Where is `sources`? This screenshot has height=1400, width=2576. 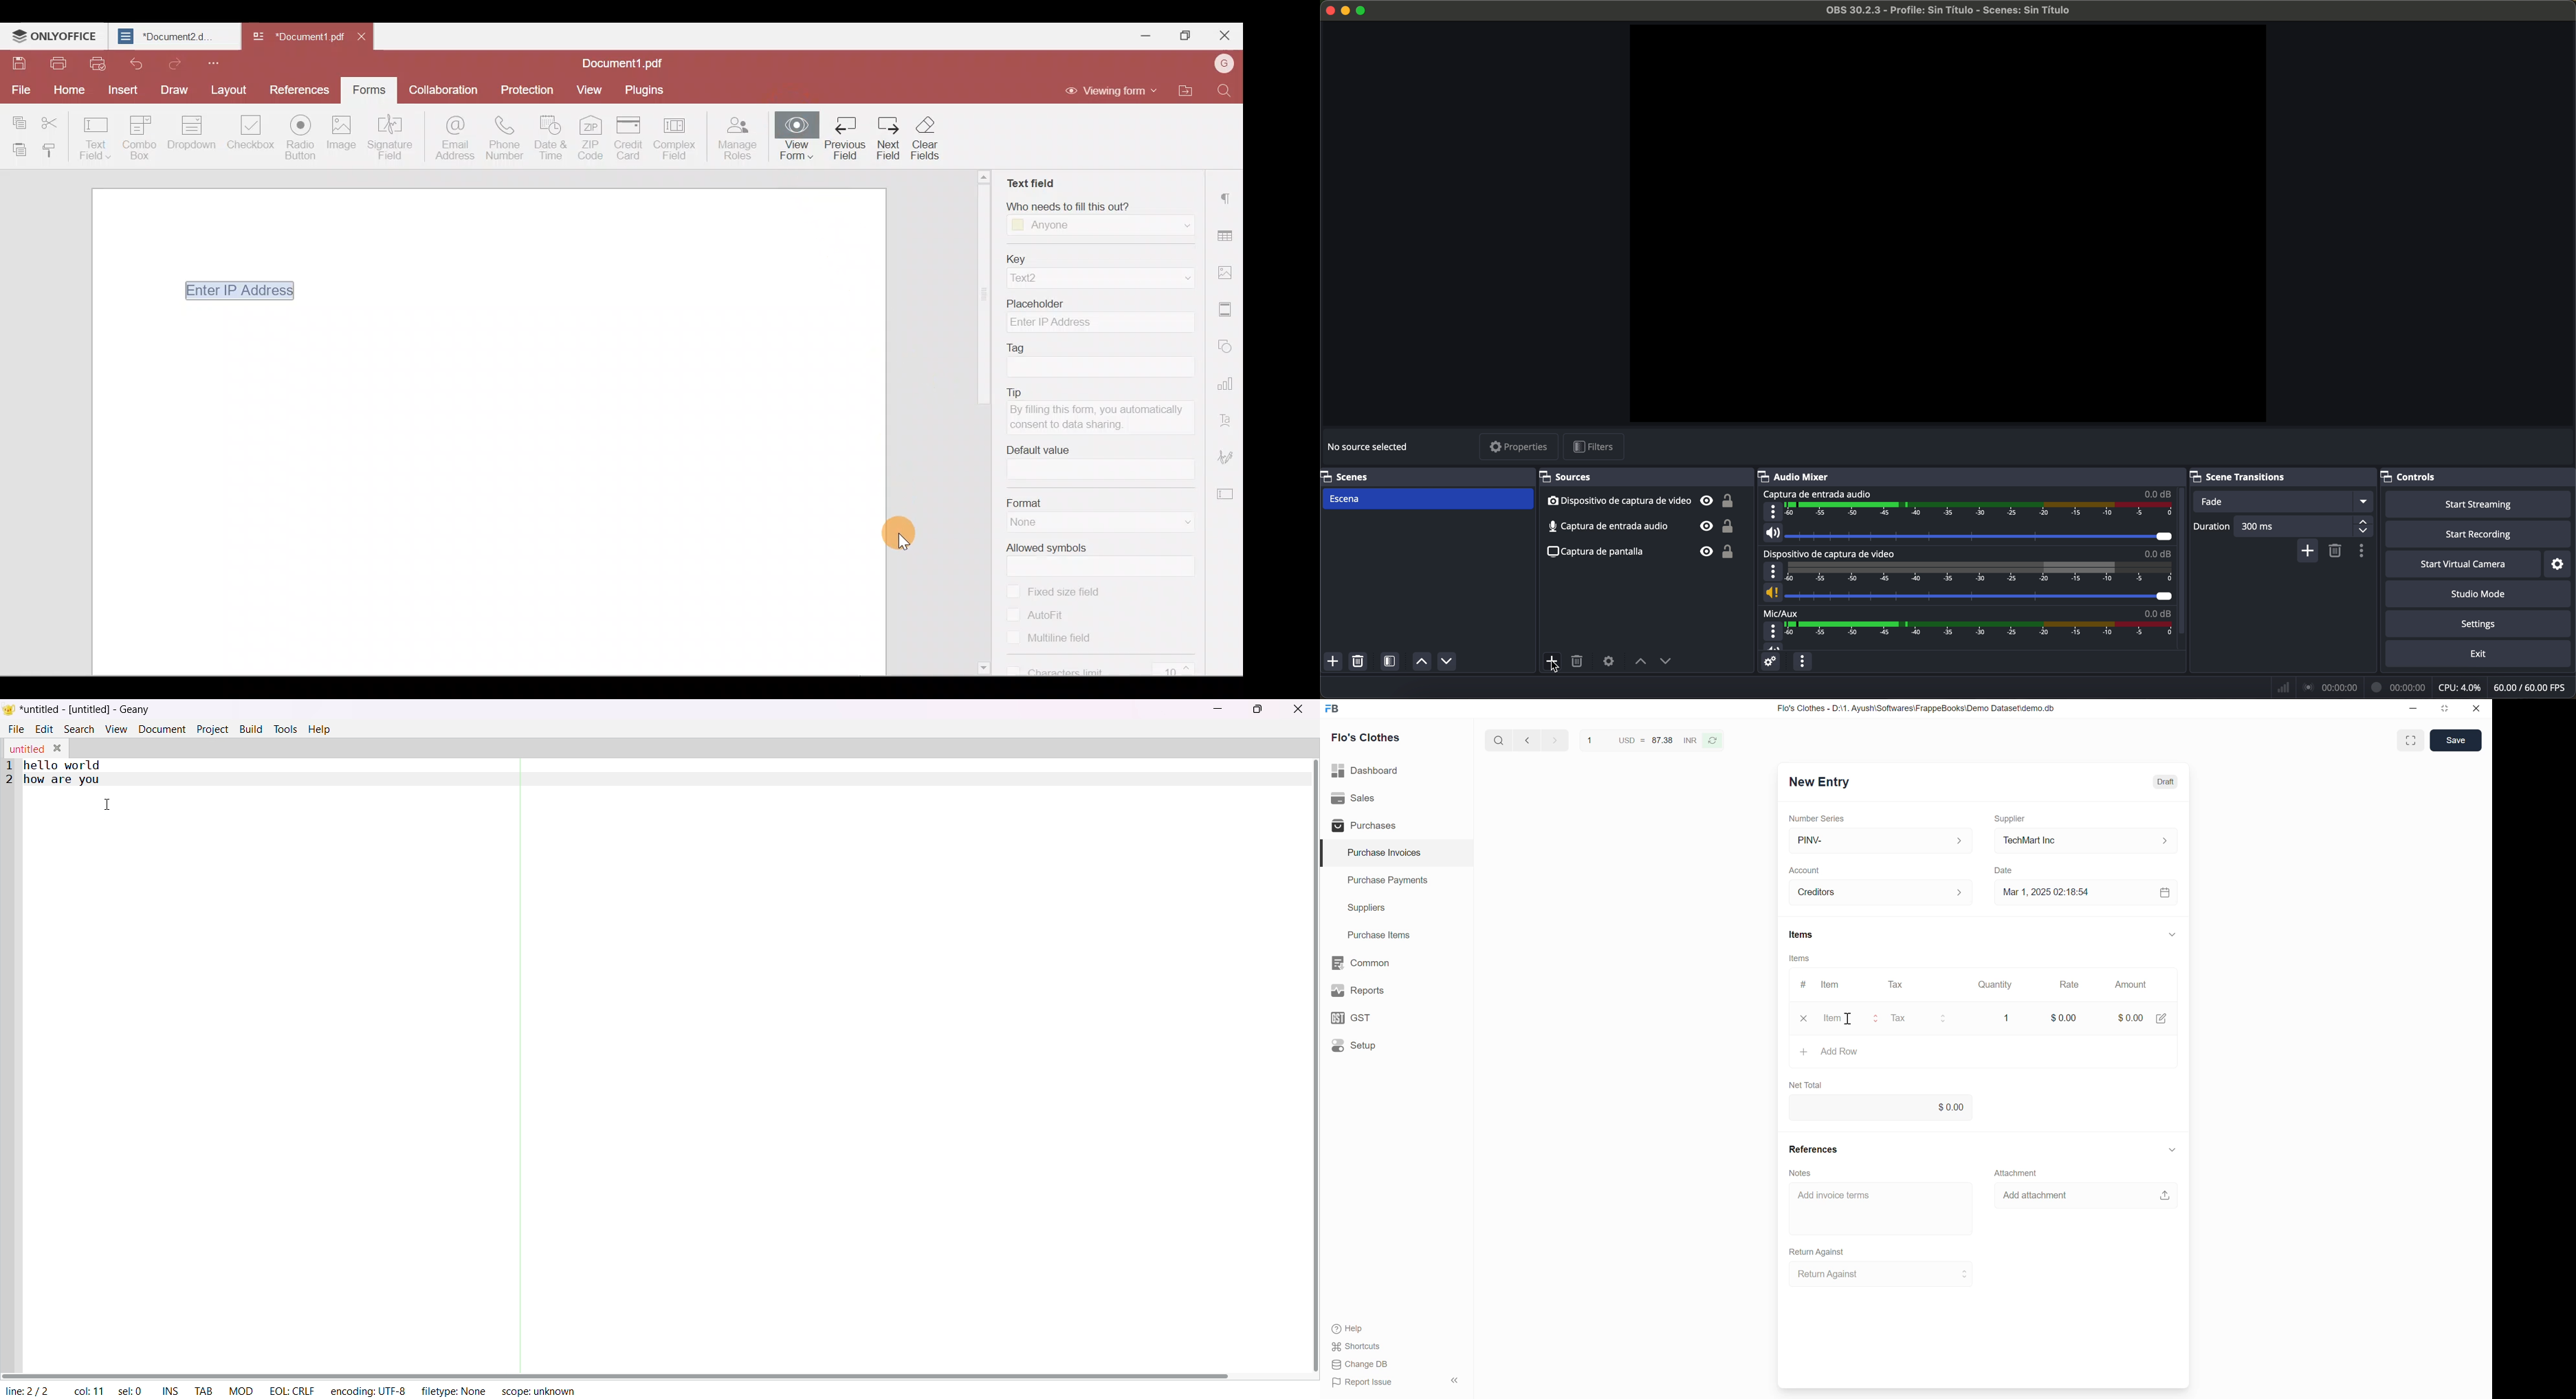 sources is located at coordinates (1578, 478).